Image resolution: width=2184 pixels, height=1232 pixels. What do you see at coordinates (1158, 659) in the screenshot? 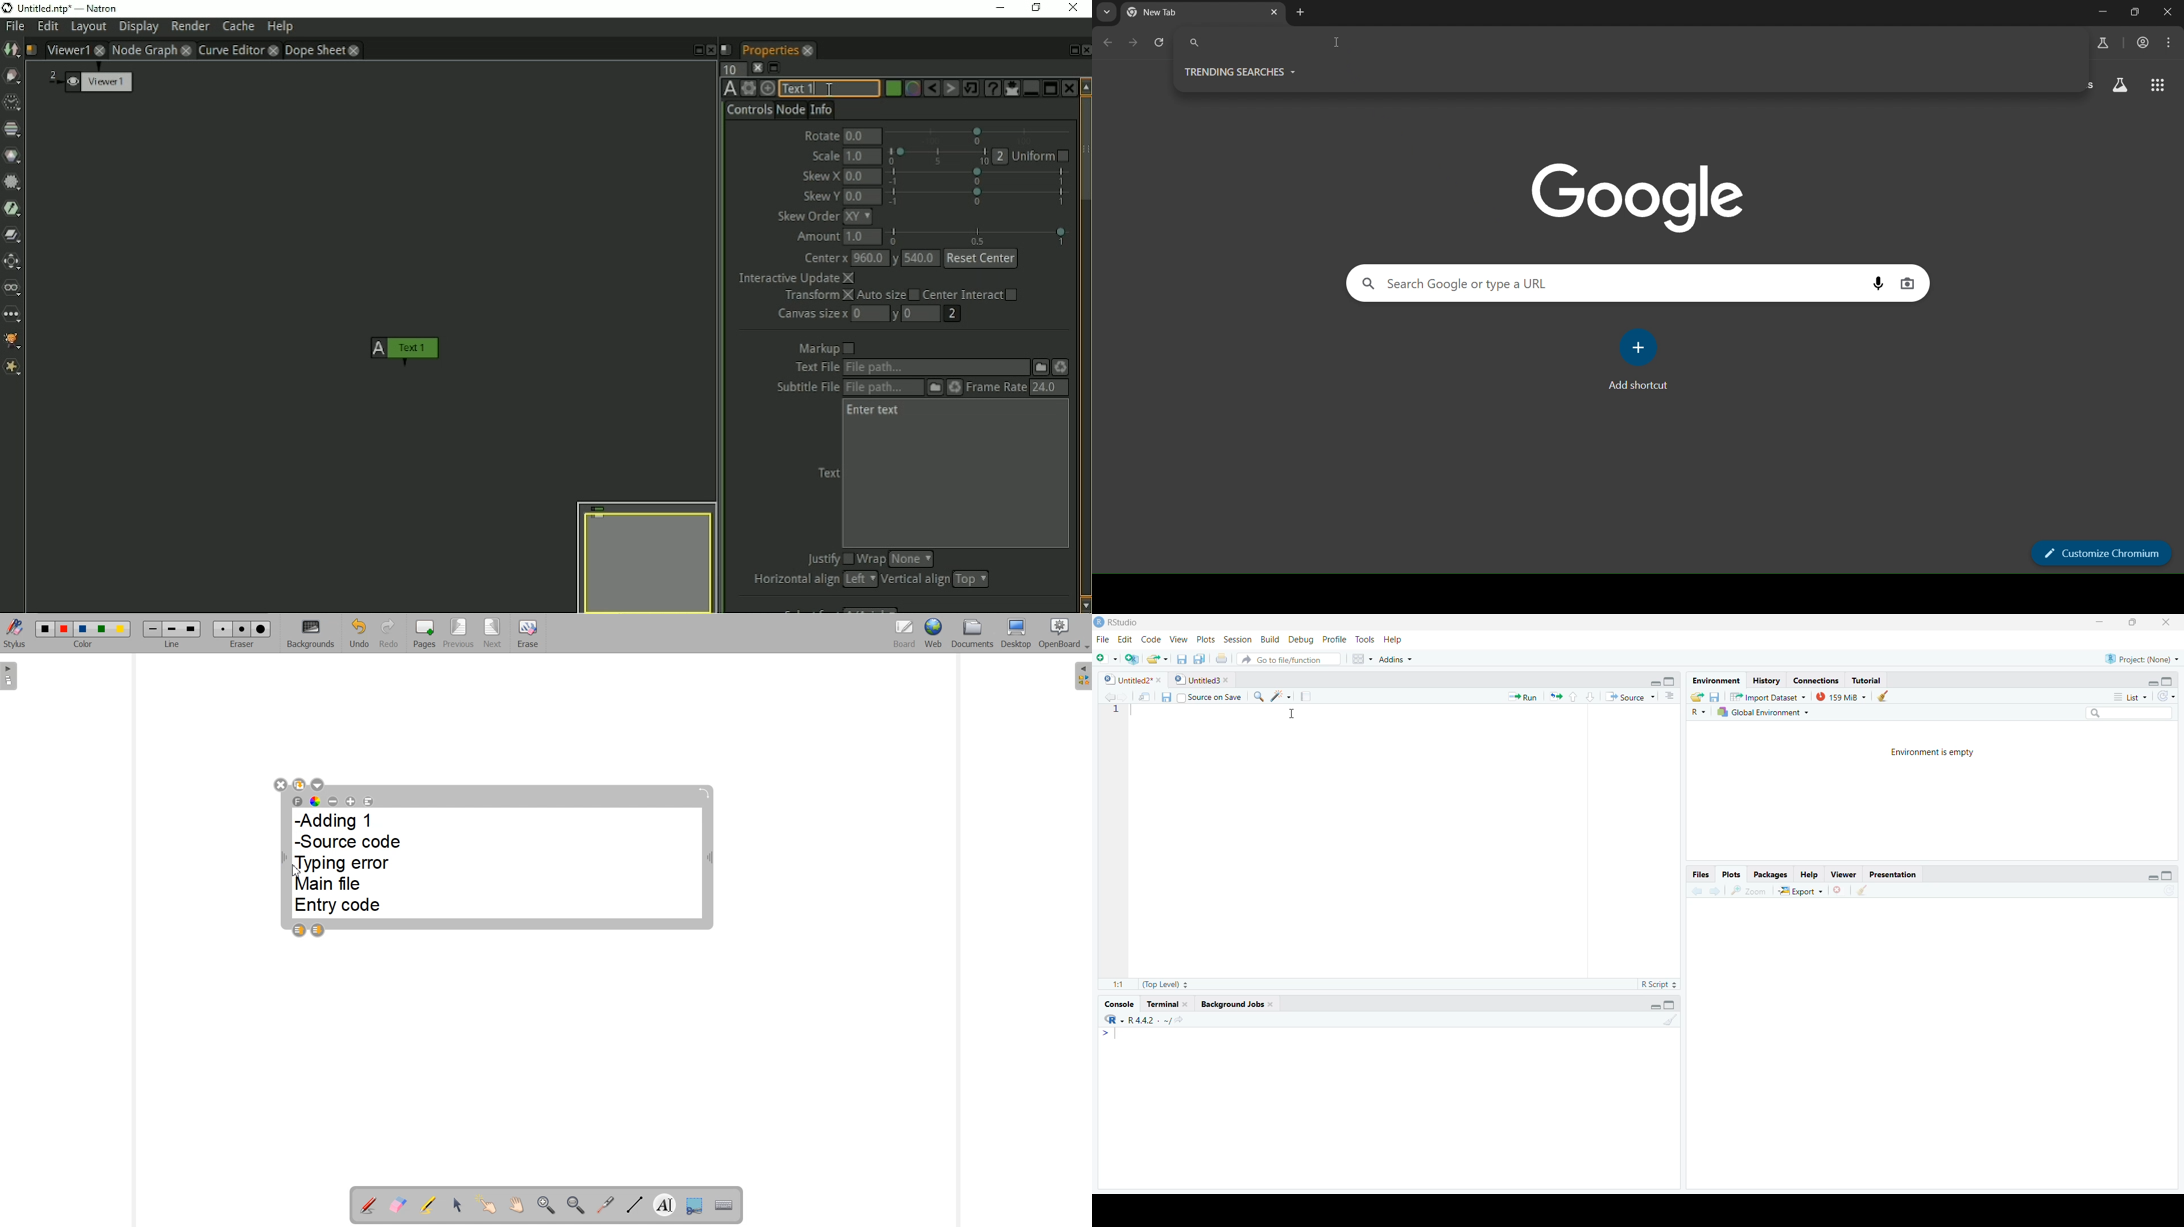
I see `Open existing file` at bounding box center [1158, 659].